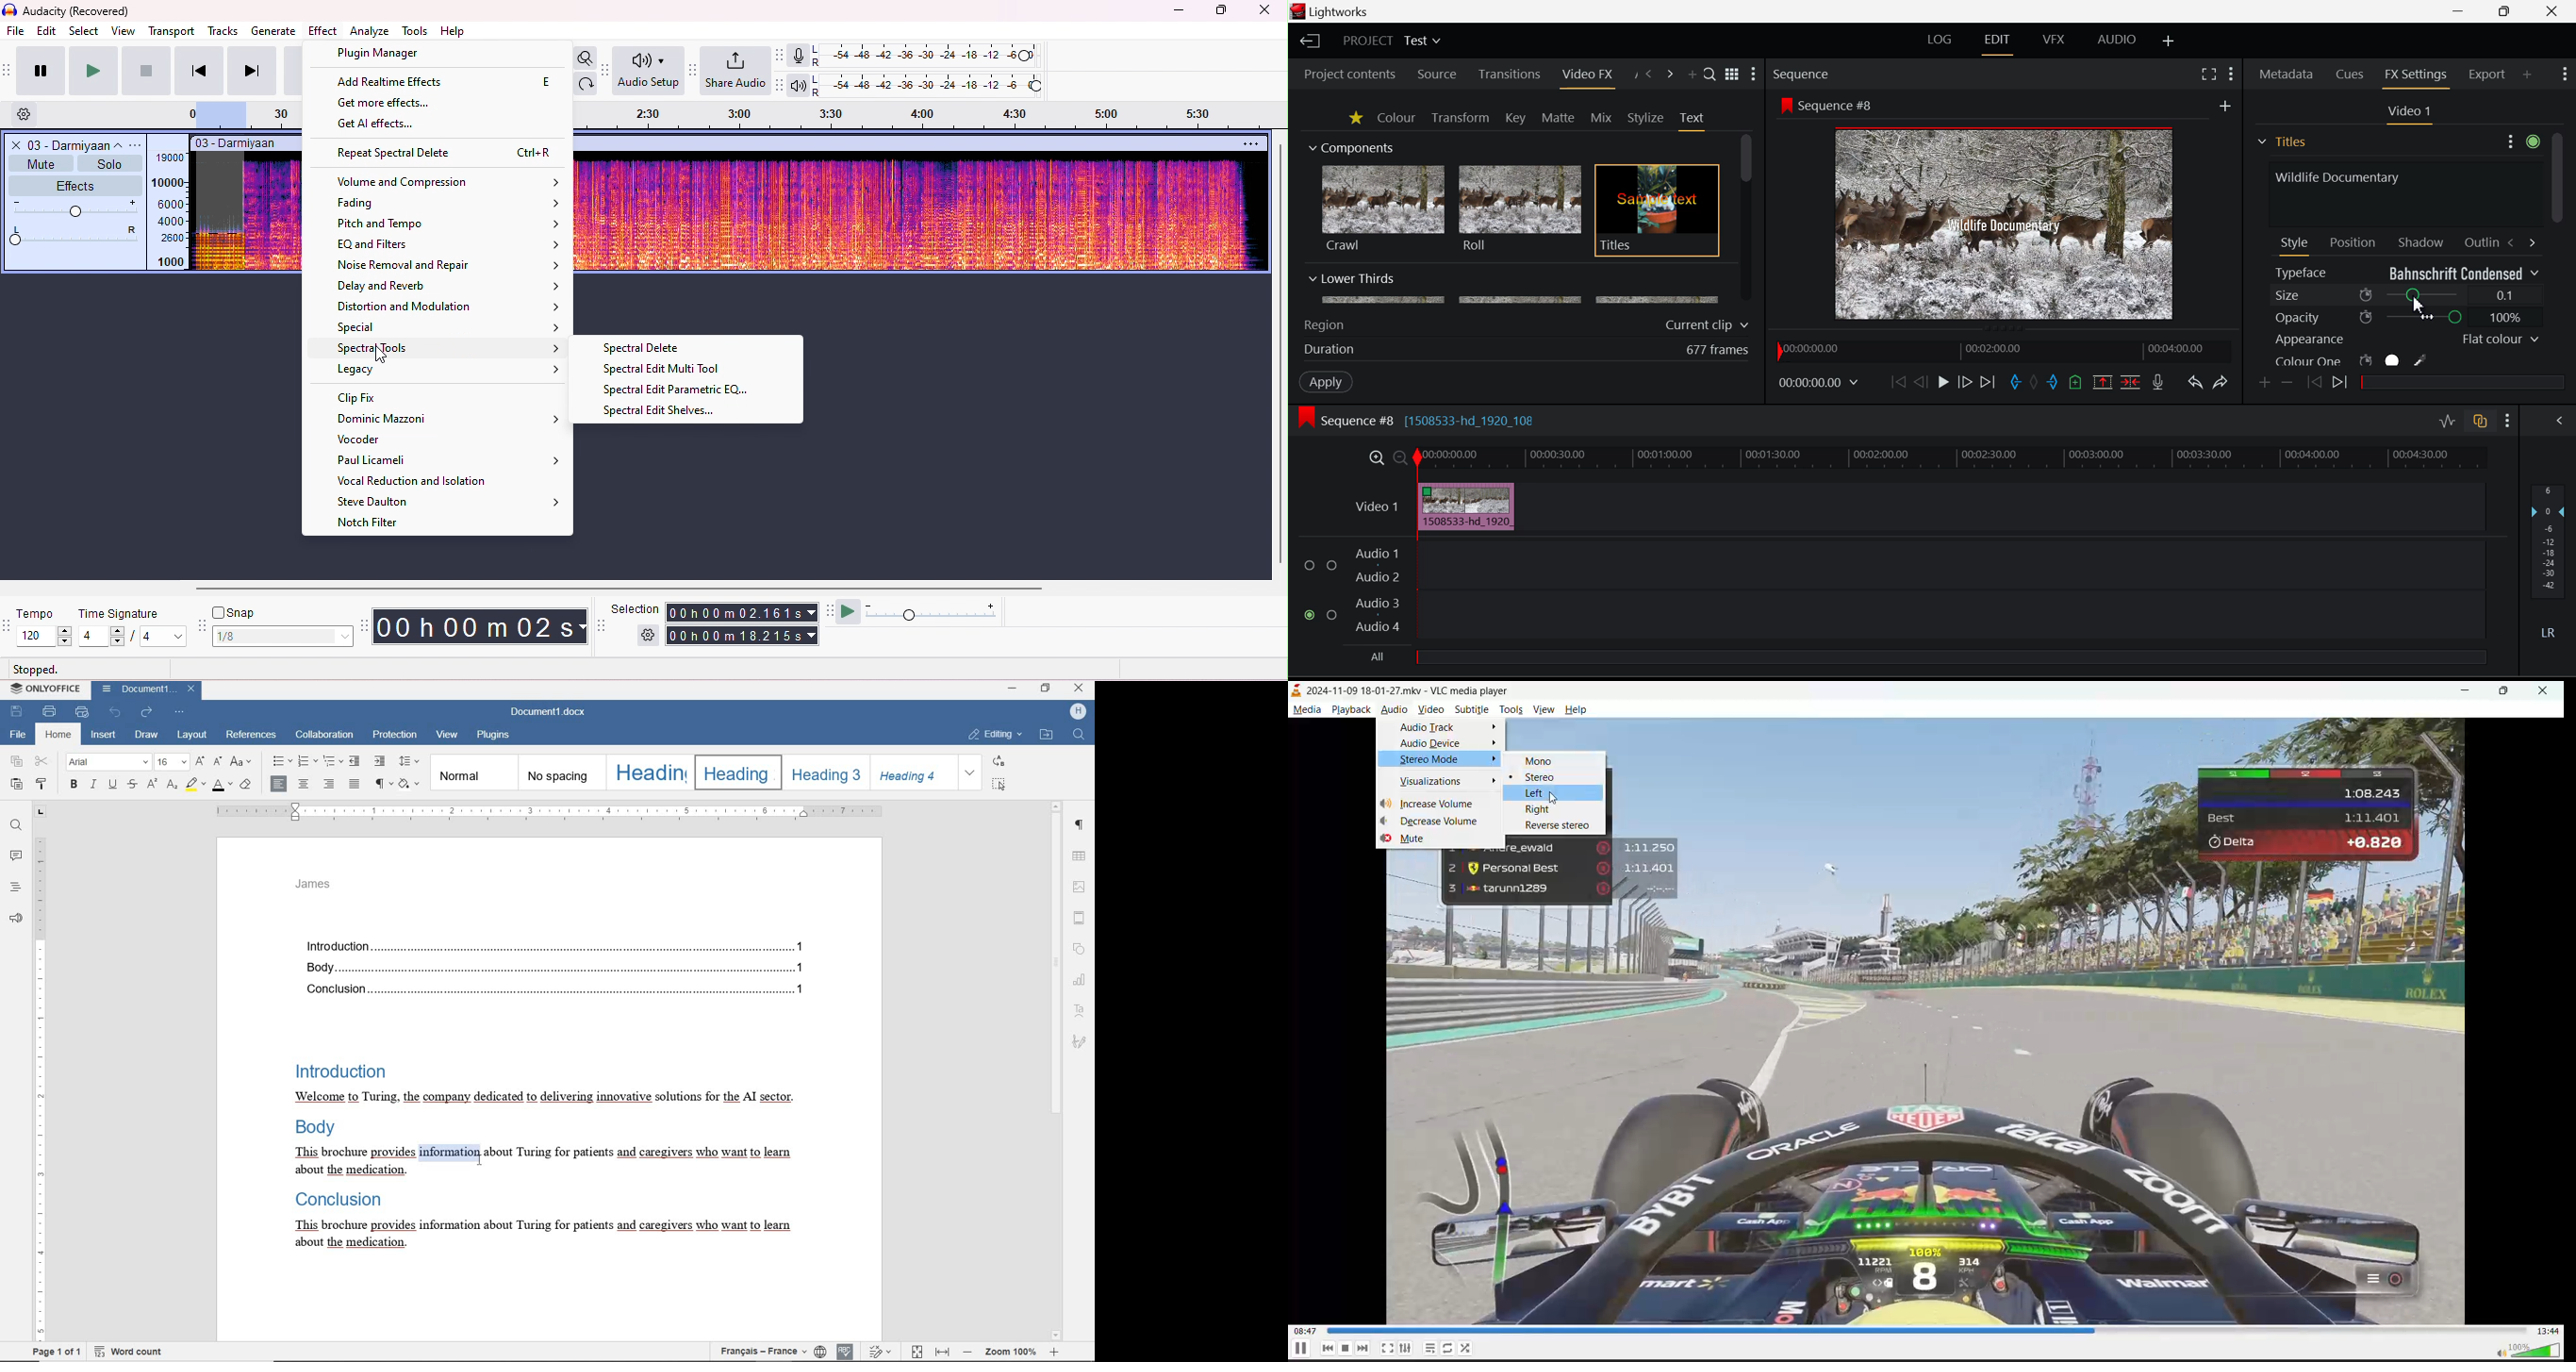  Describe the element at coordinates (2422, 240) in the screenshot. I see `Shadow` at that location.